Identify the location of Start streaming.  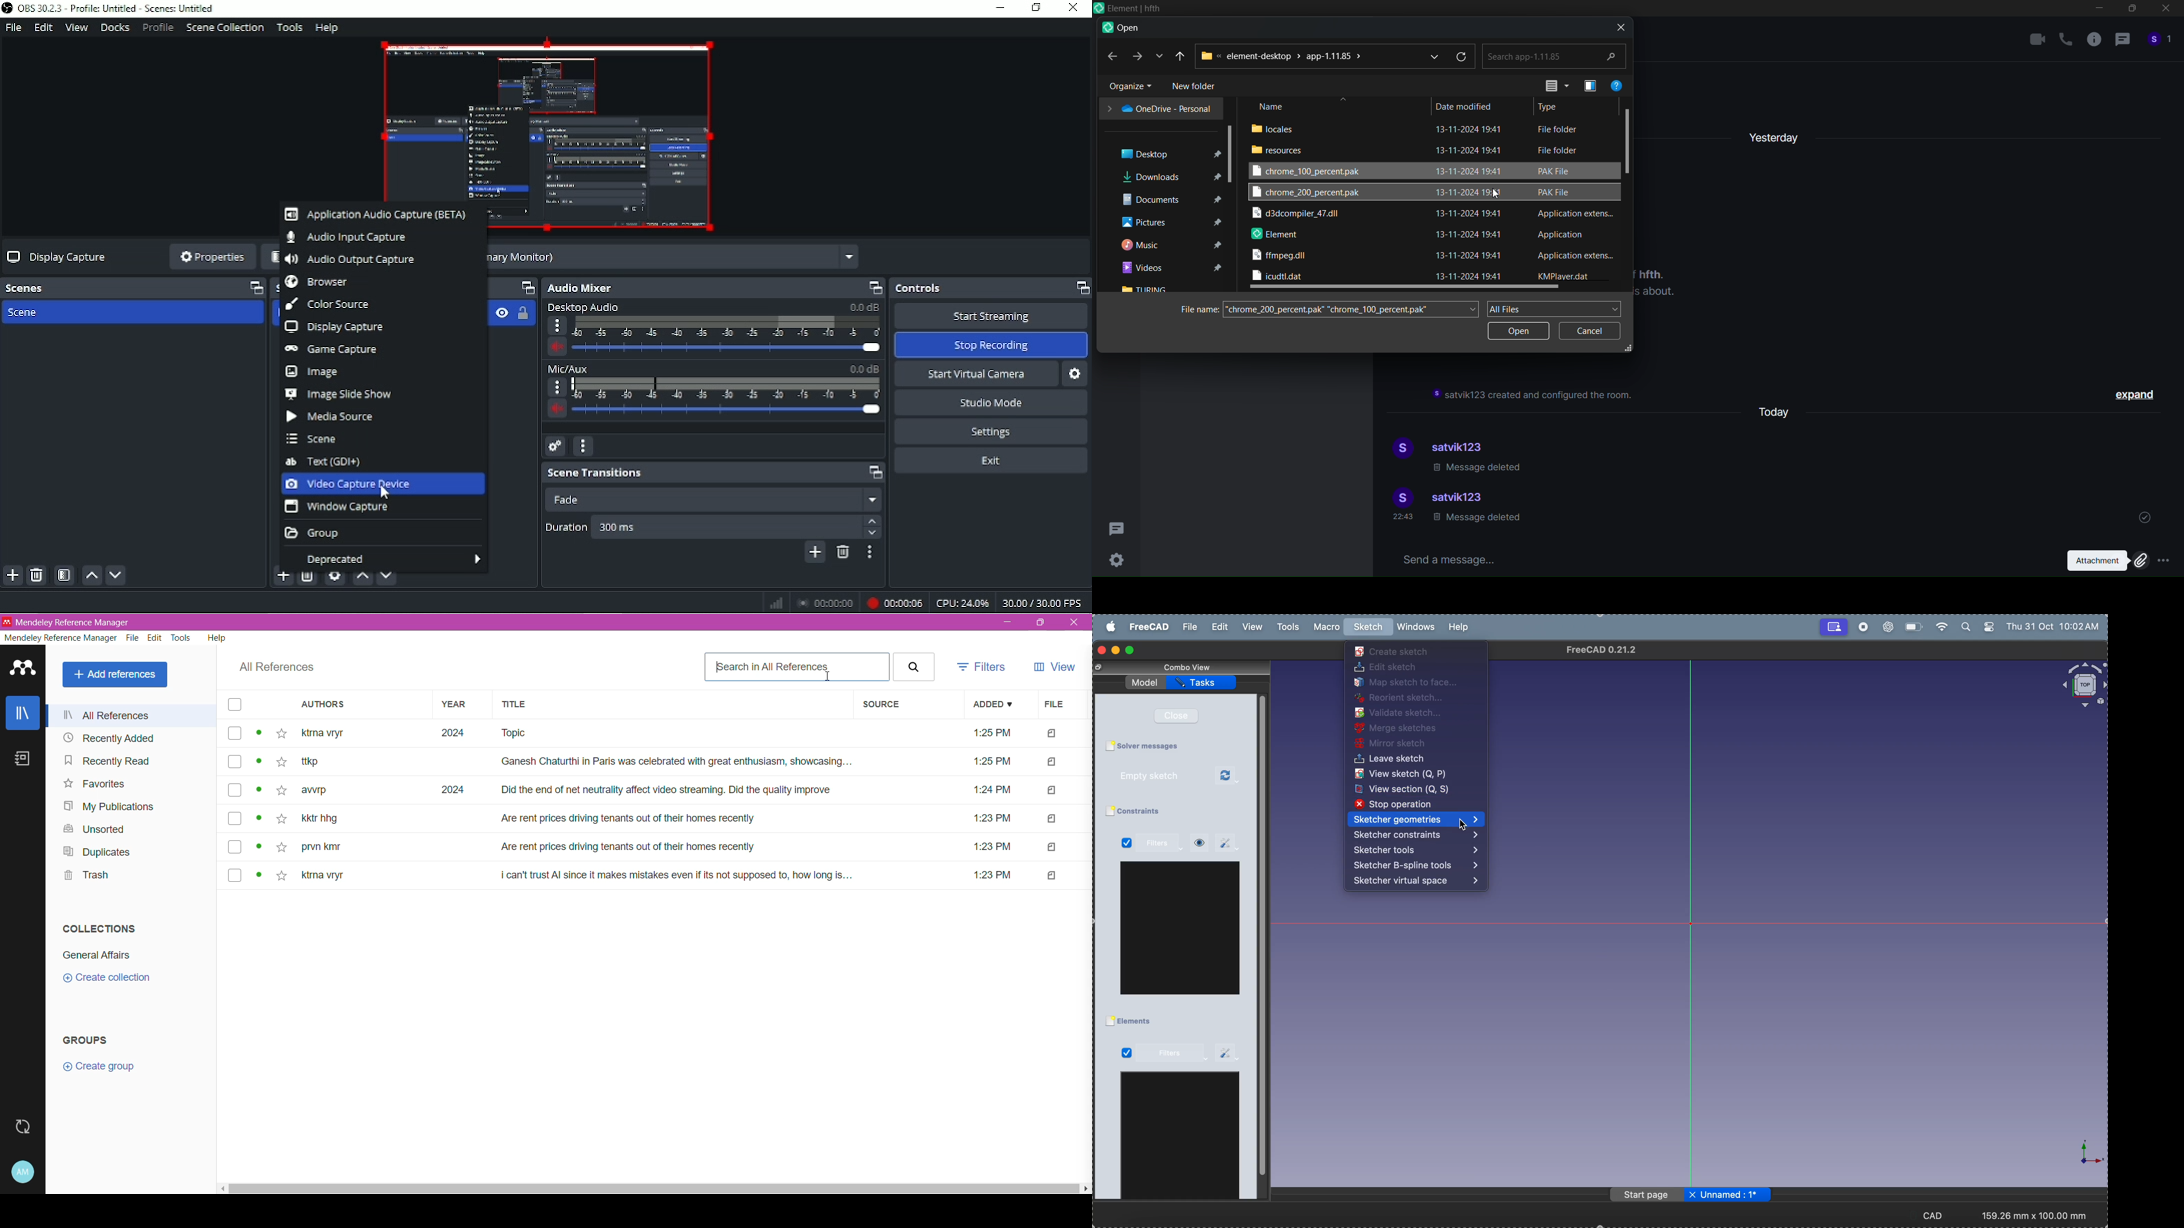
(991, 314).